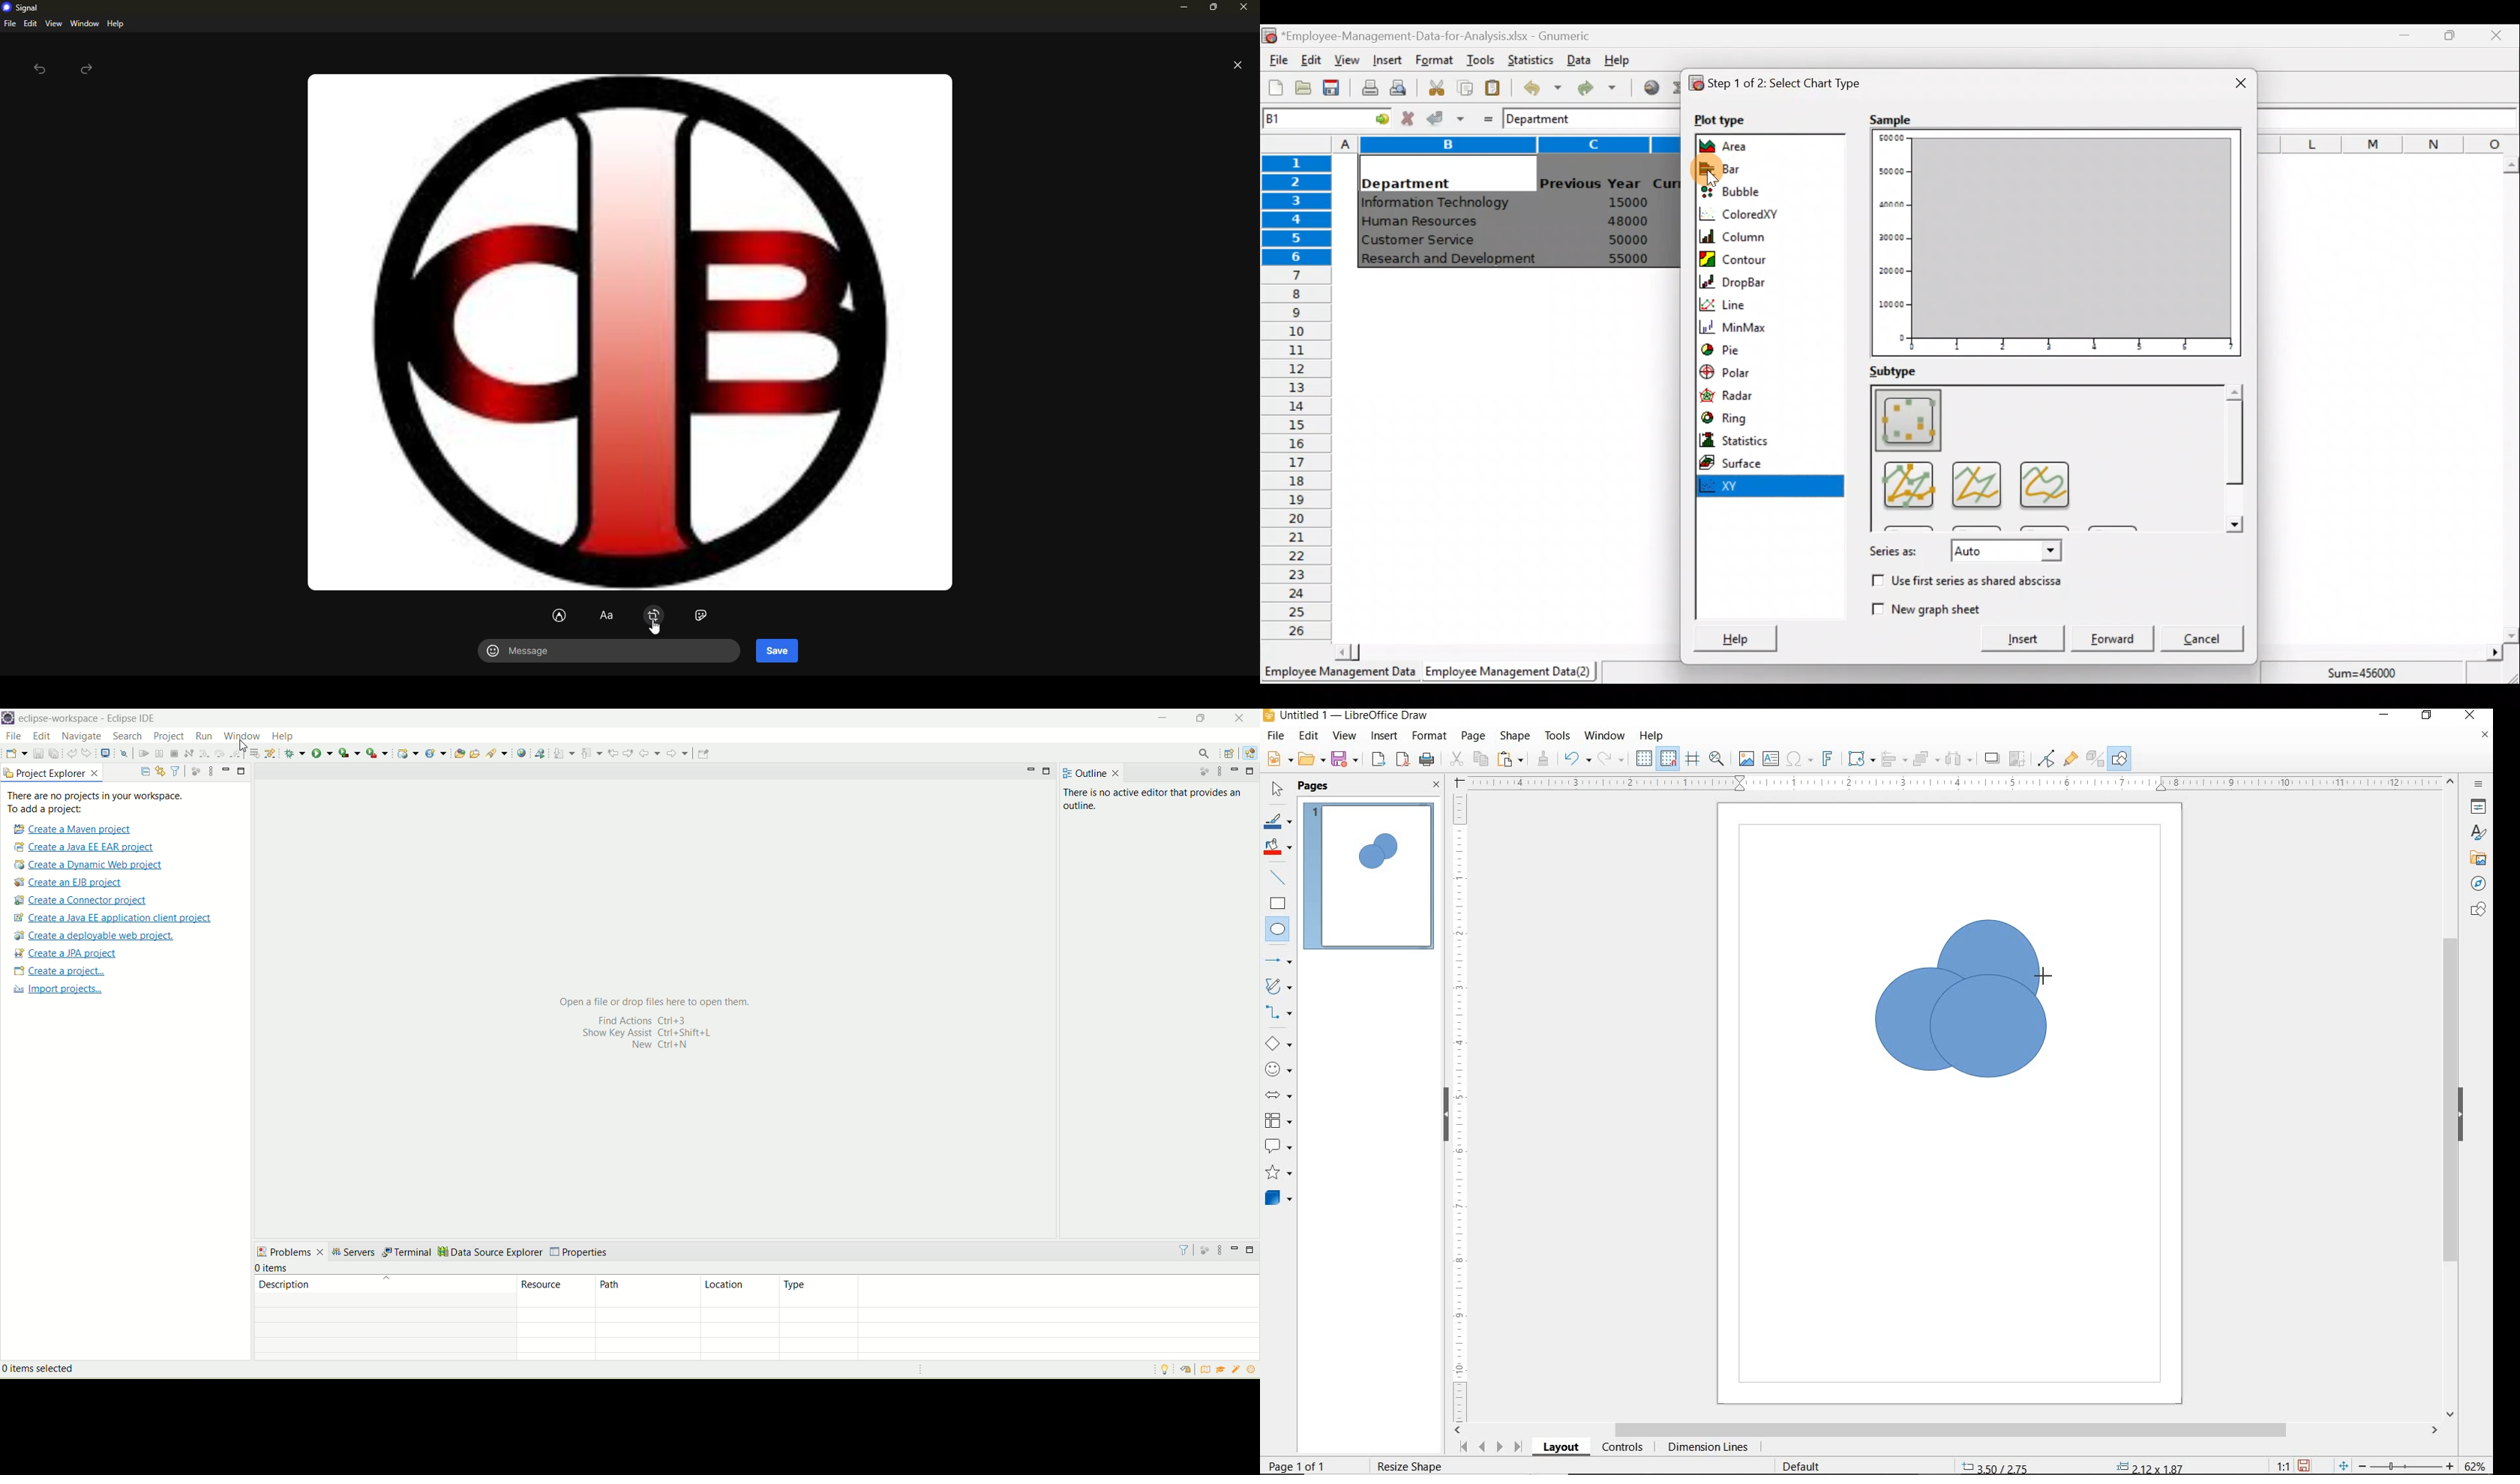  I want to click on DEFAULT, so click(1806, 1465).